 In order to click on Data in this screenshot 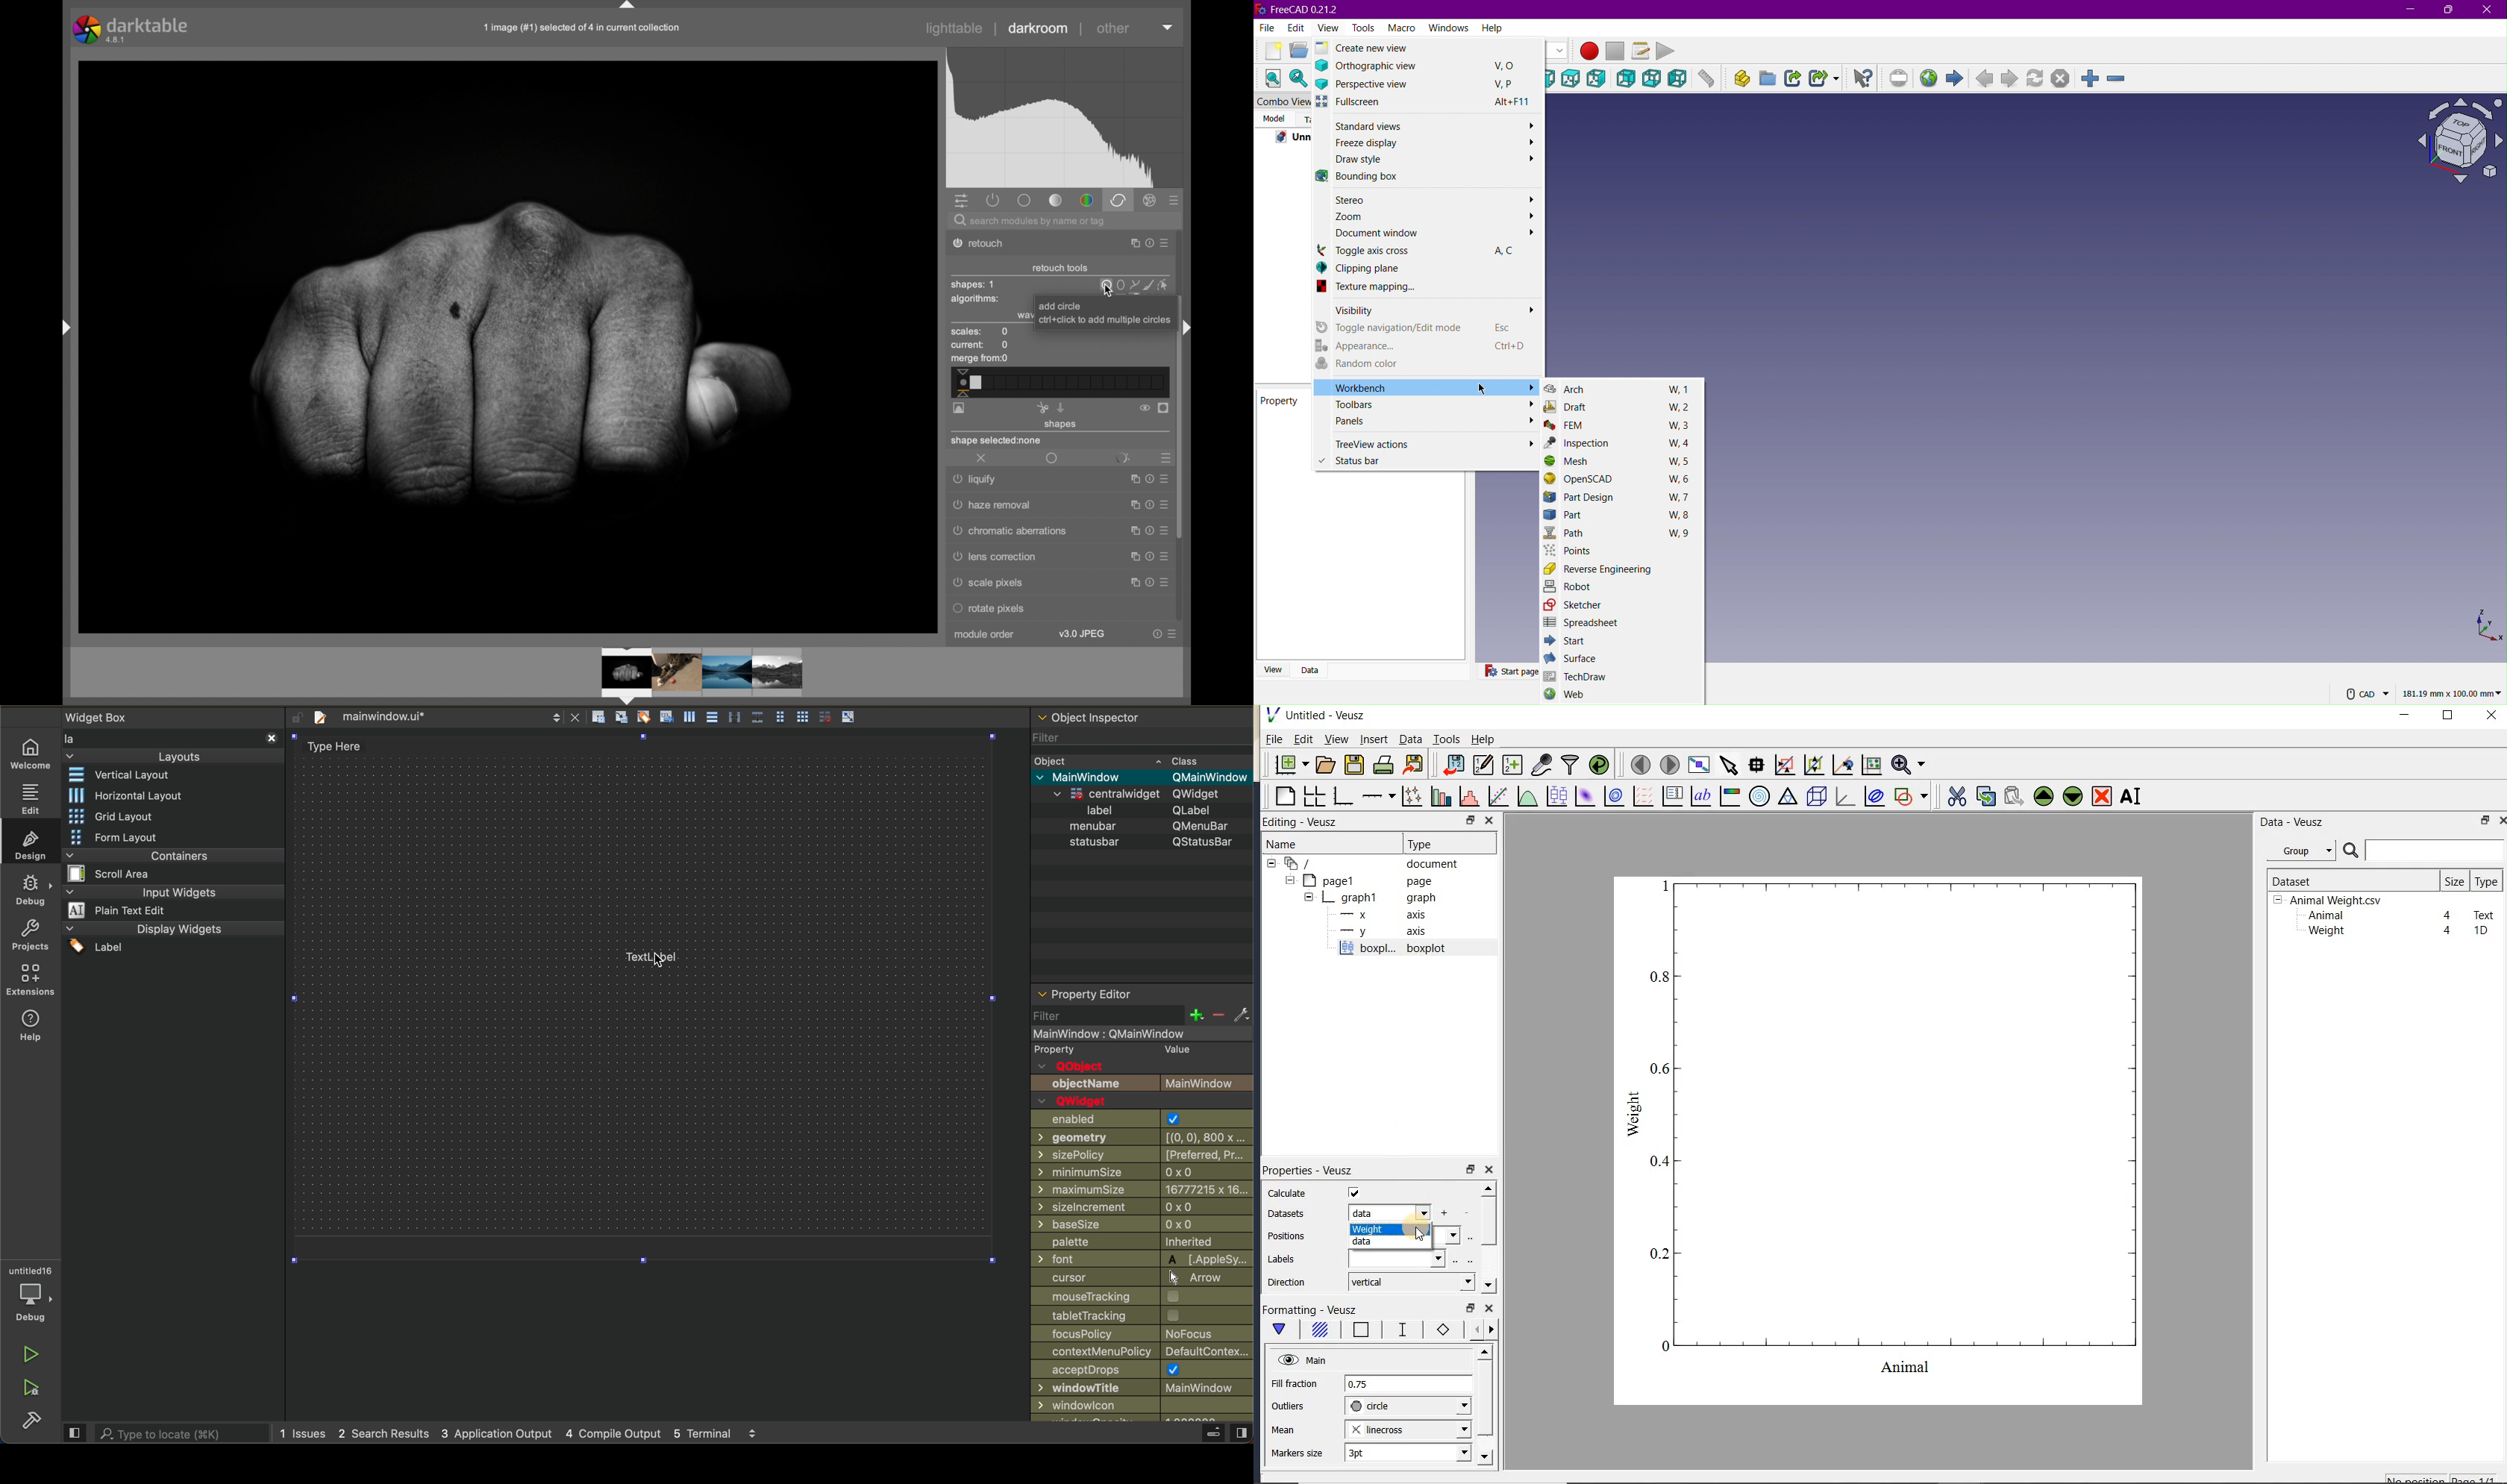, I will do `click(1316, 667)`.